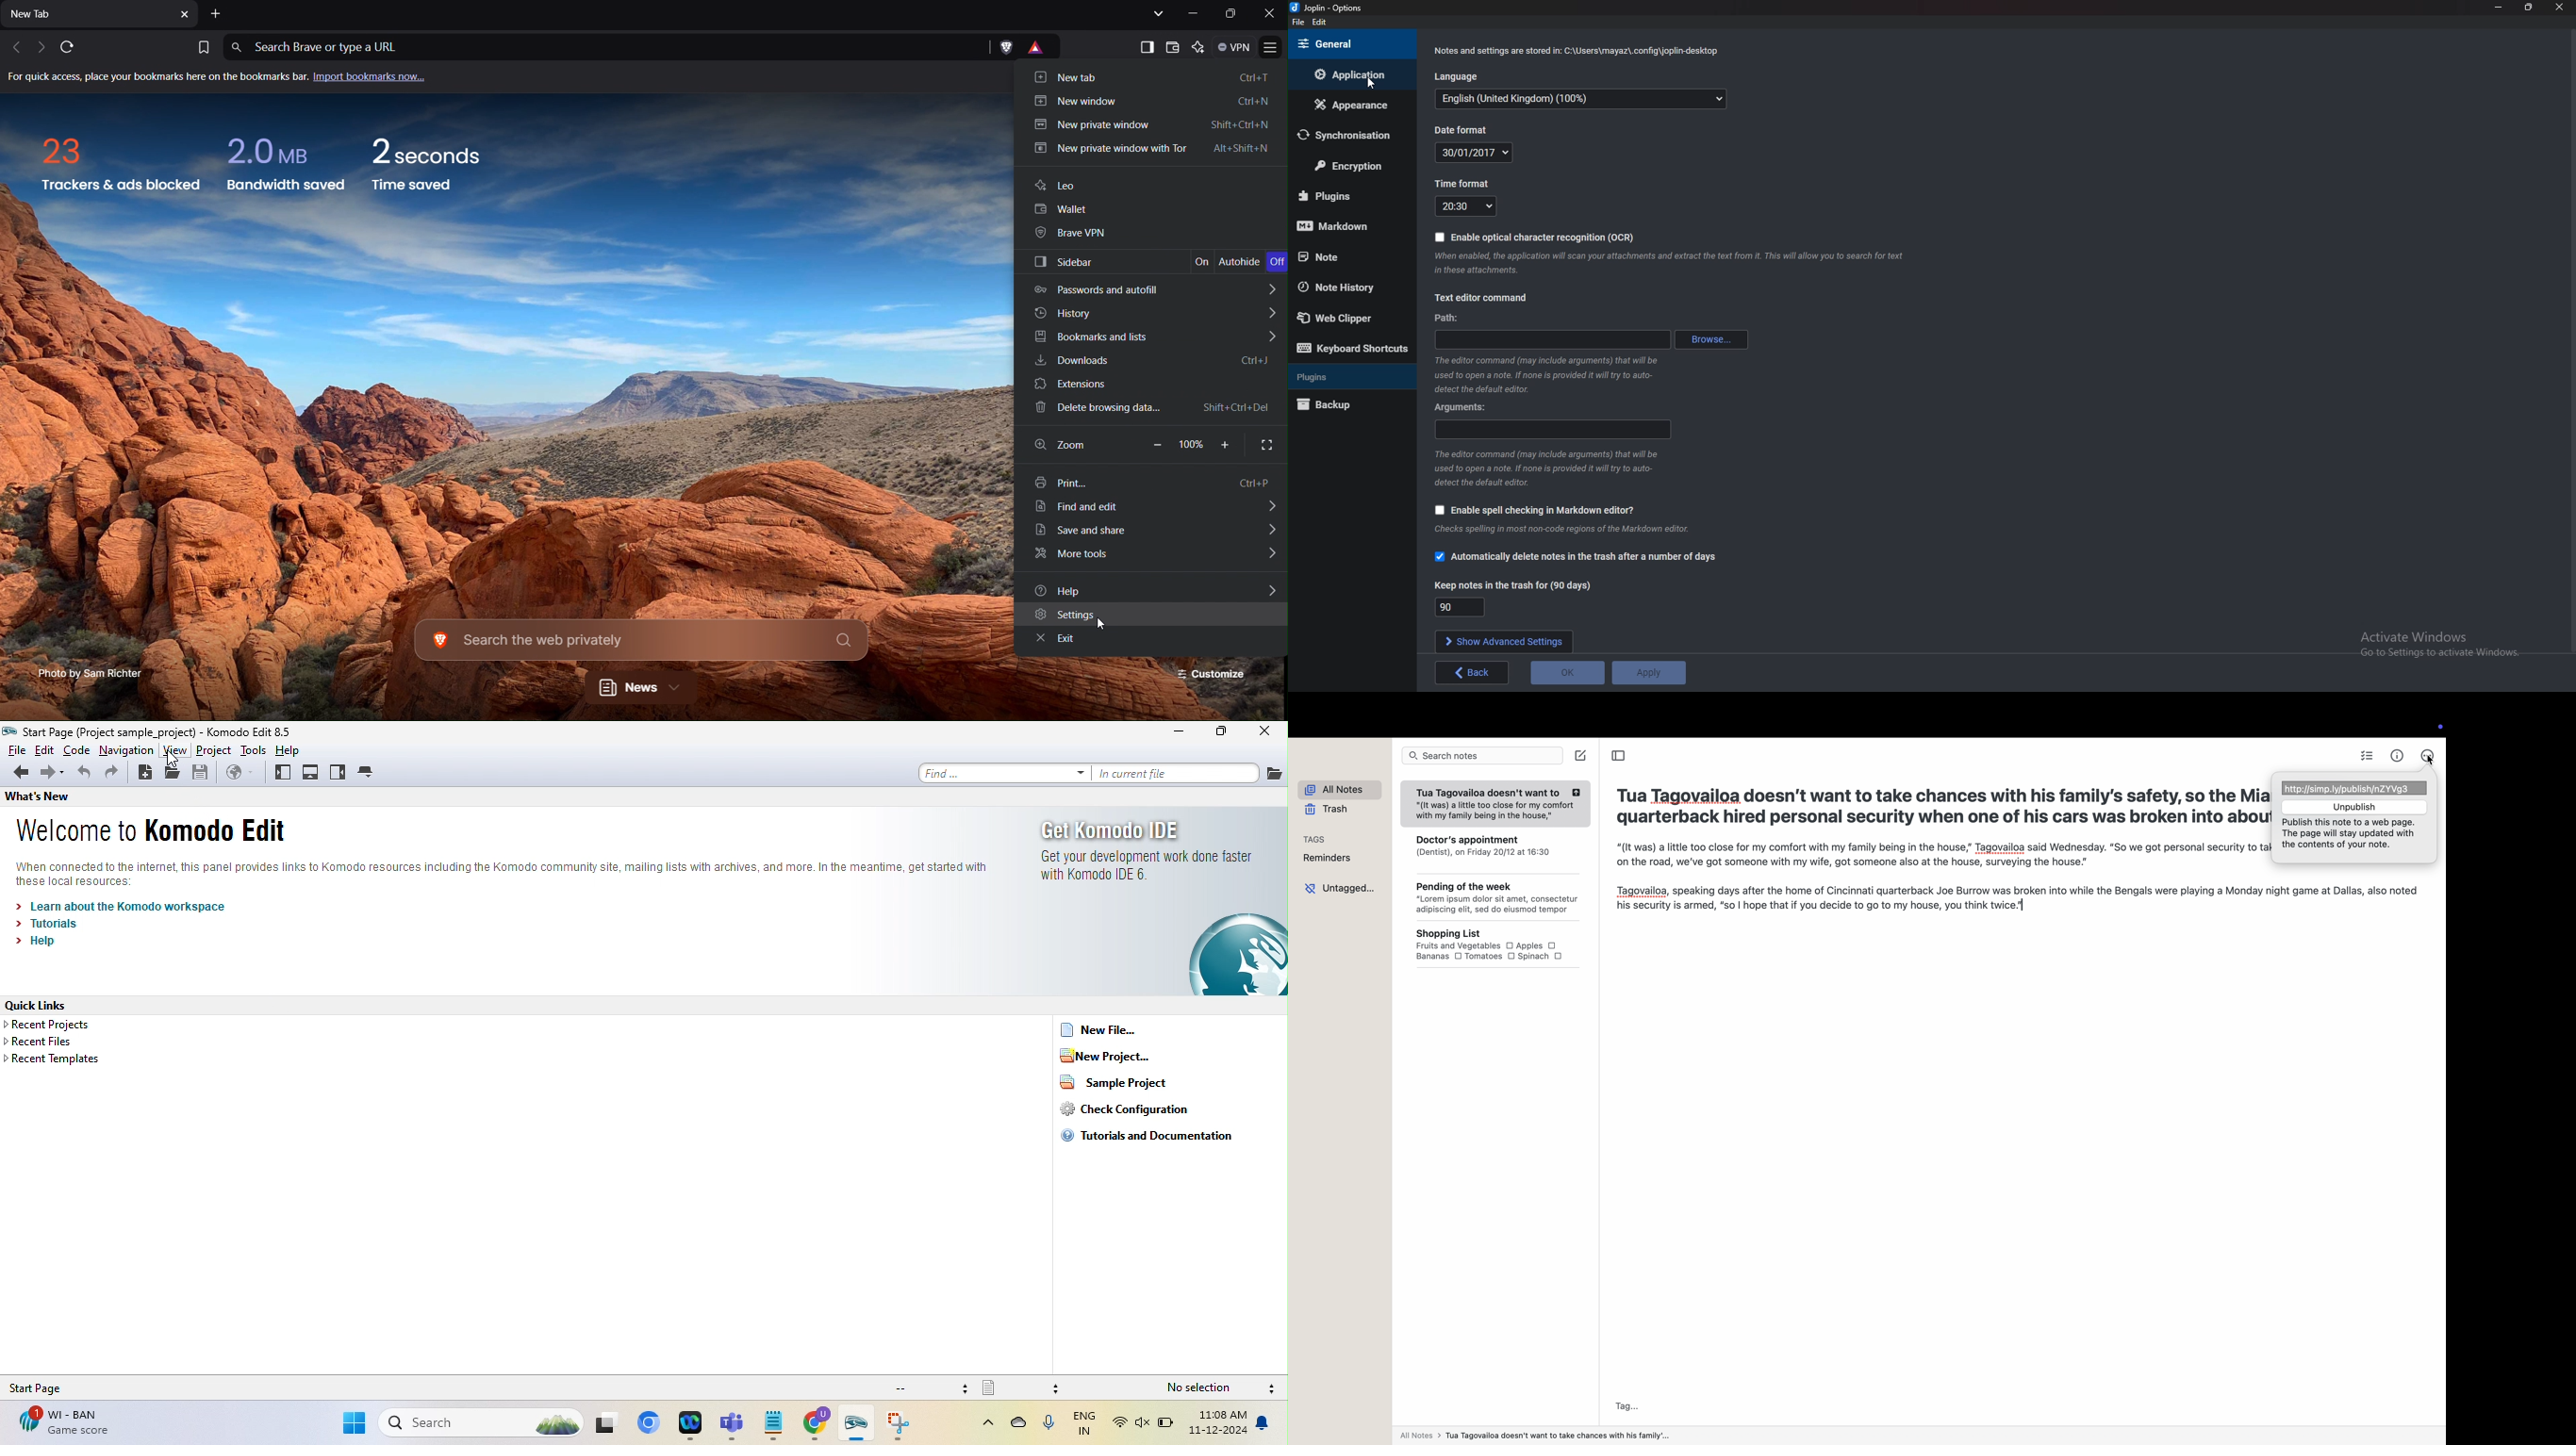 The image size is (2576, 1456). I want to click on Activate Windows
Go to Settings to activate Windows., so click(2443, 644).